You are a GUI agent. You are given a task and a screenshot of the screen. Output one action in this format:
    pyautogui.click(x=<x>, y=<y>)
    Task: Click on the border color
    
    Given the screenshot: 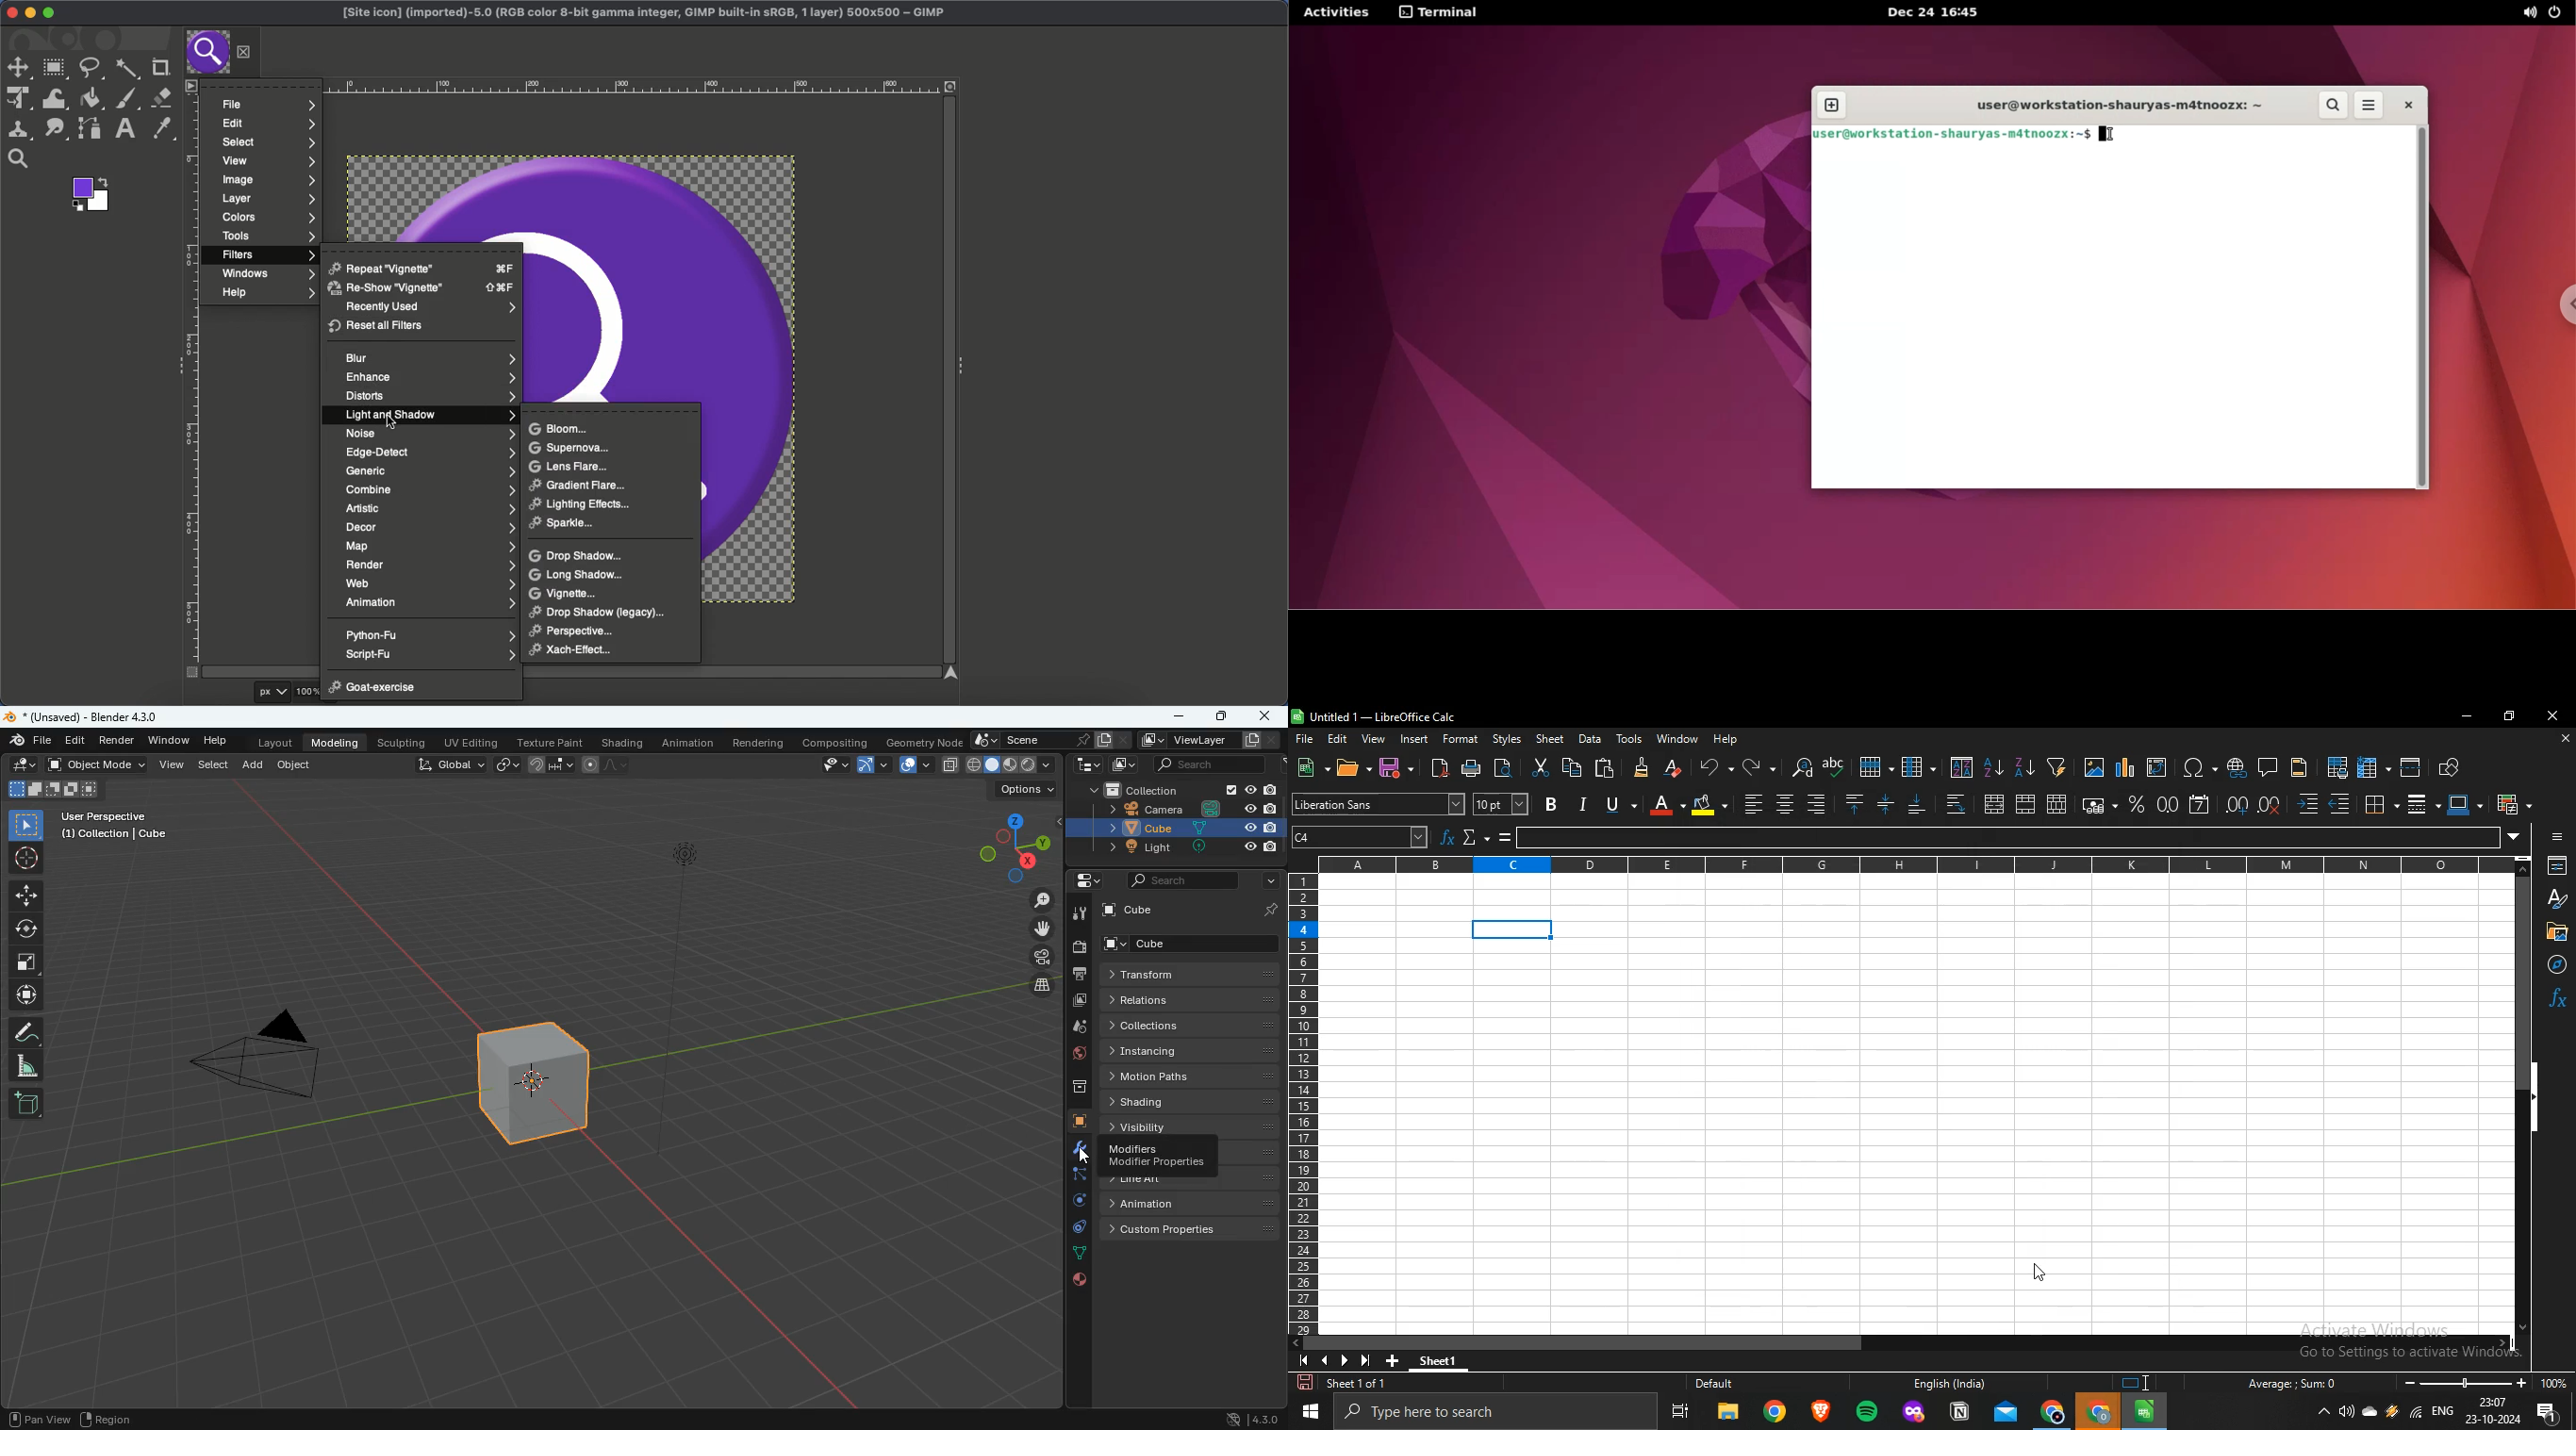 What is the action you would take?
    pyautogui.click(x=2461, y=803)
    